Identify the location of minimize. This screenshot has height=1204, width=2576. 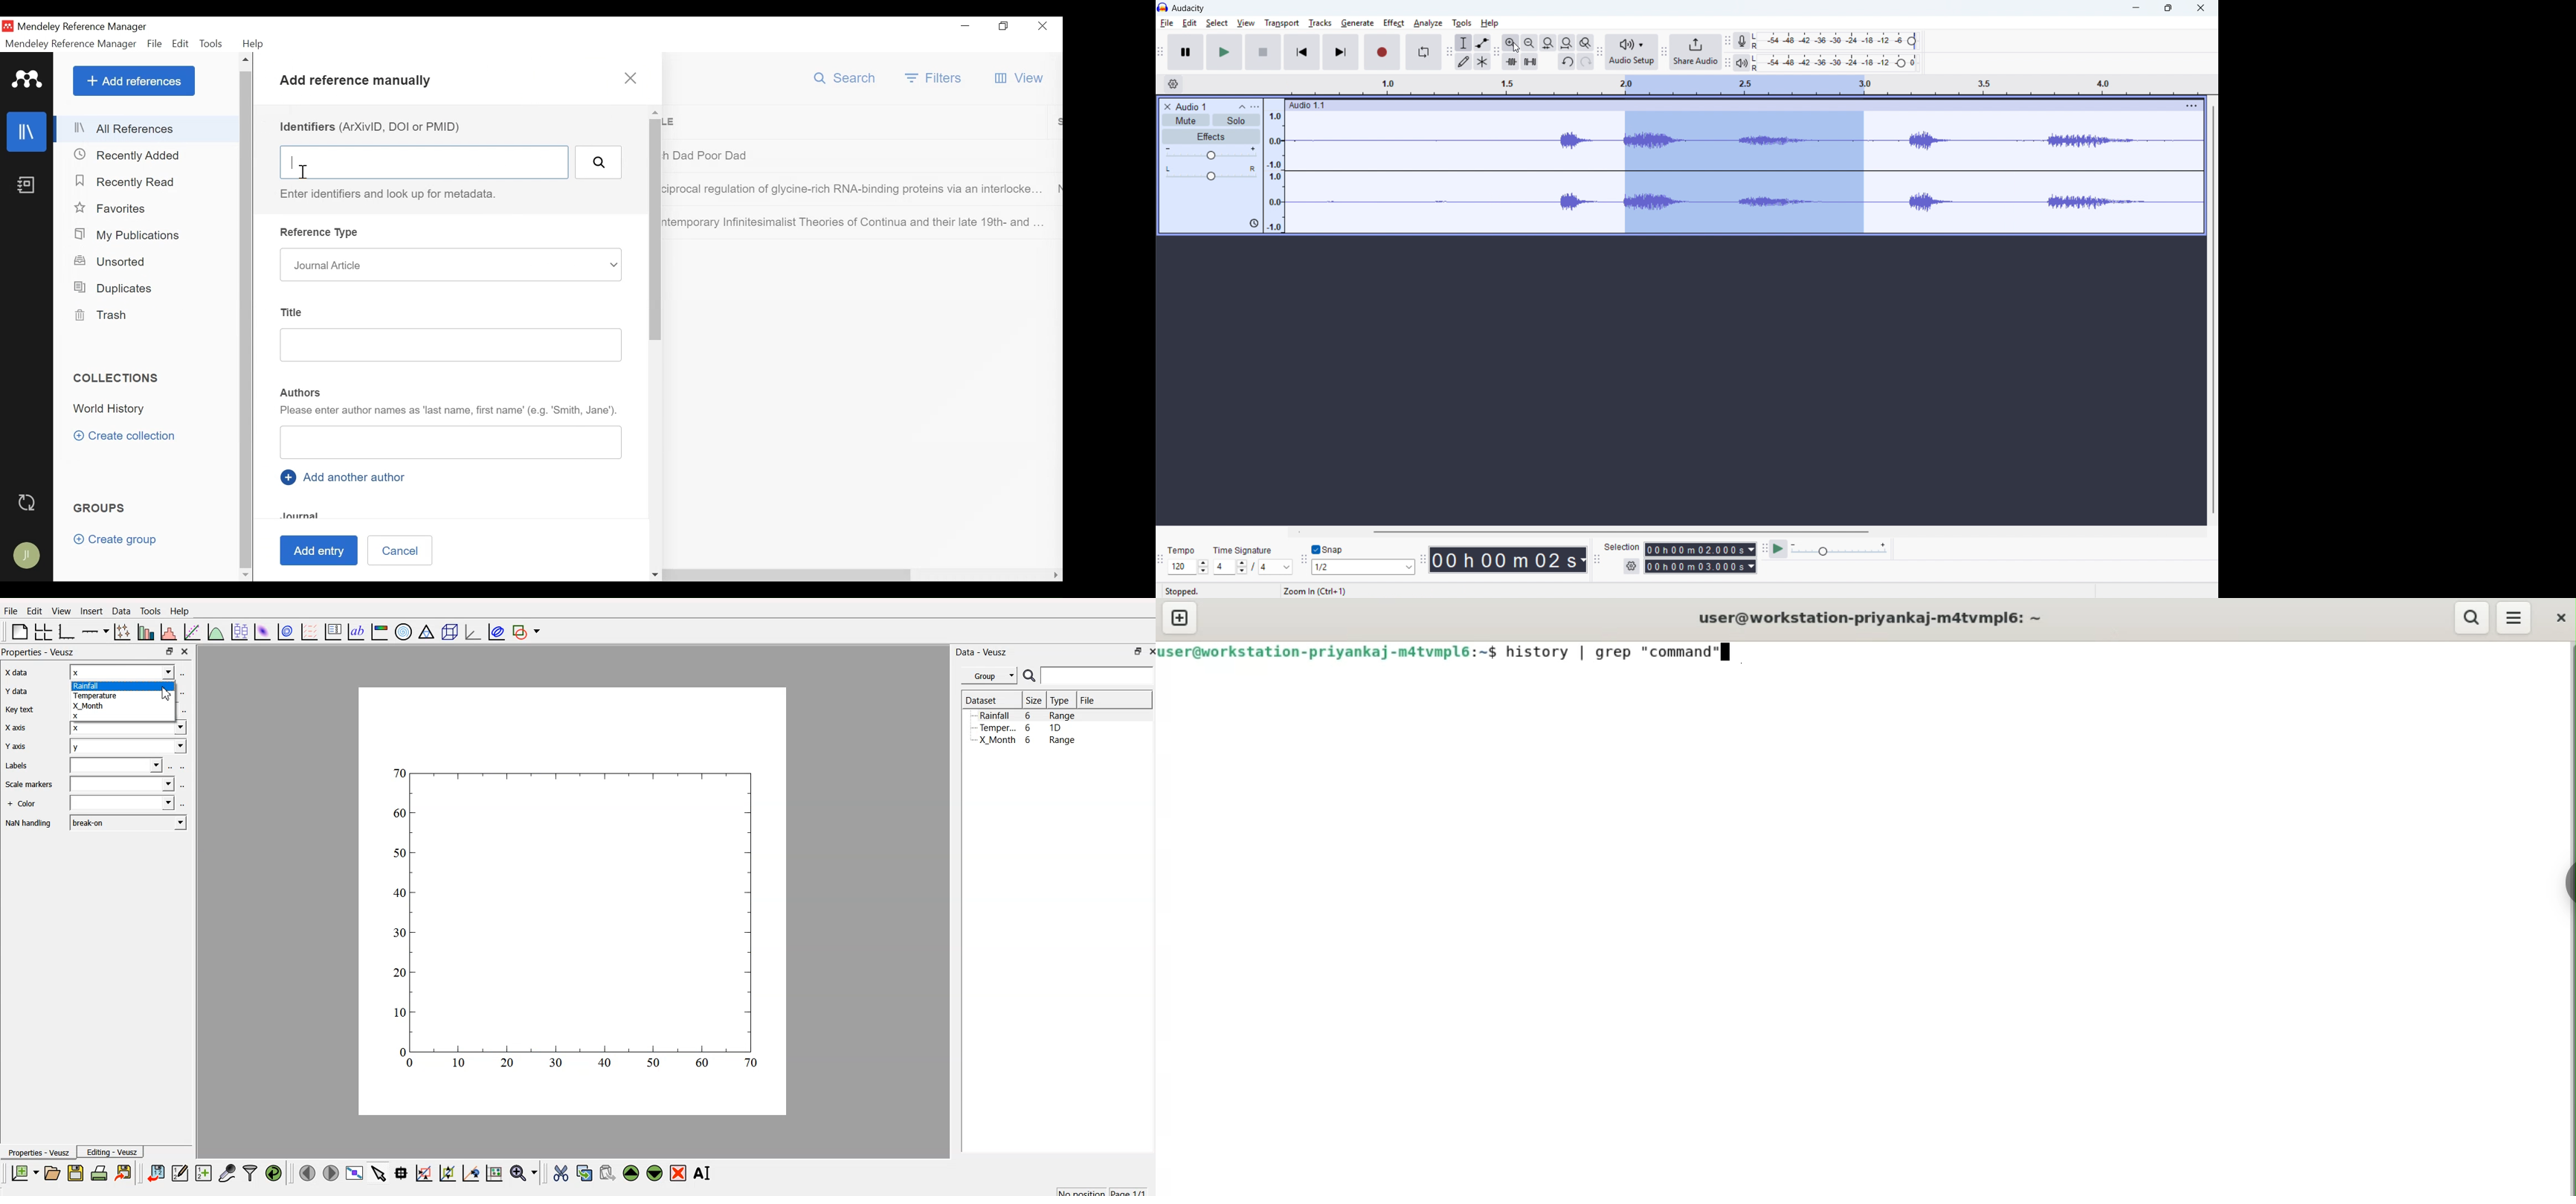
(965, 26).